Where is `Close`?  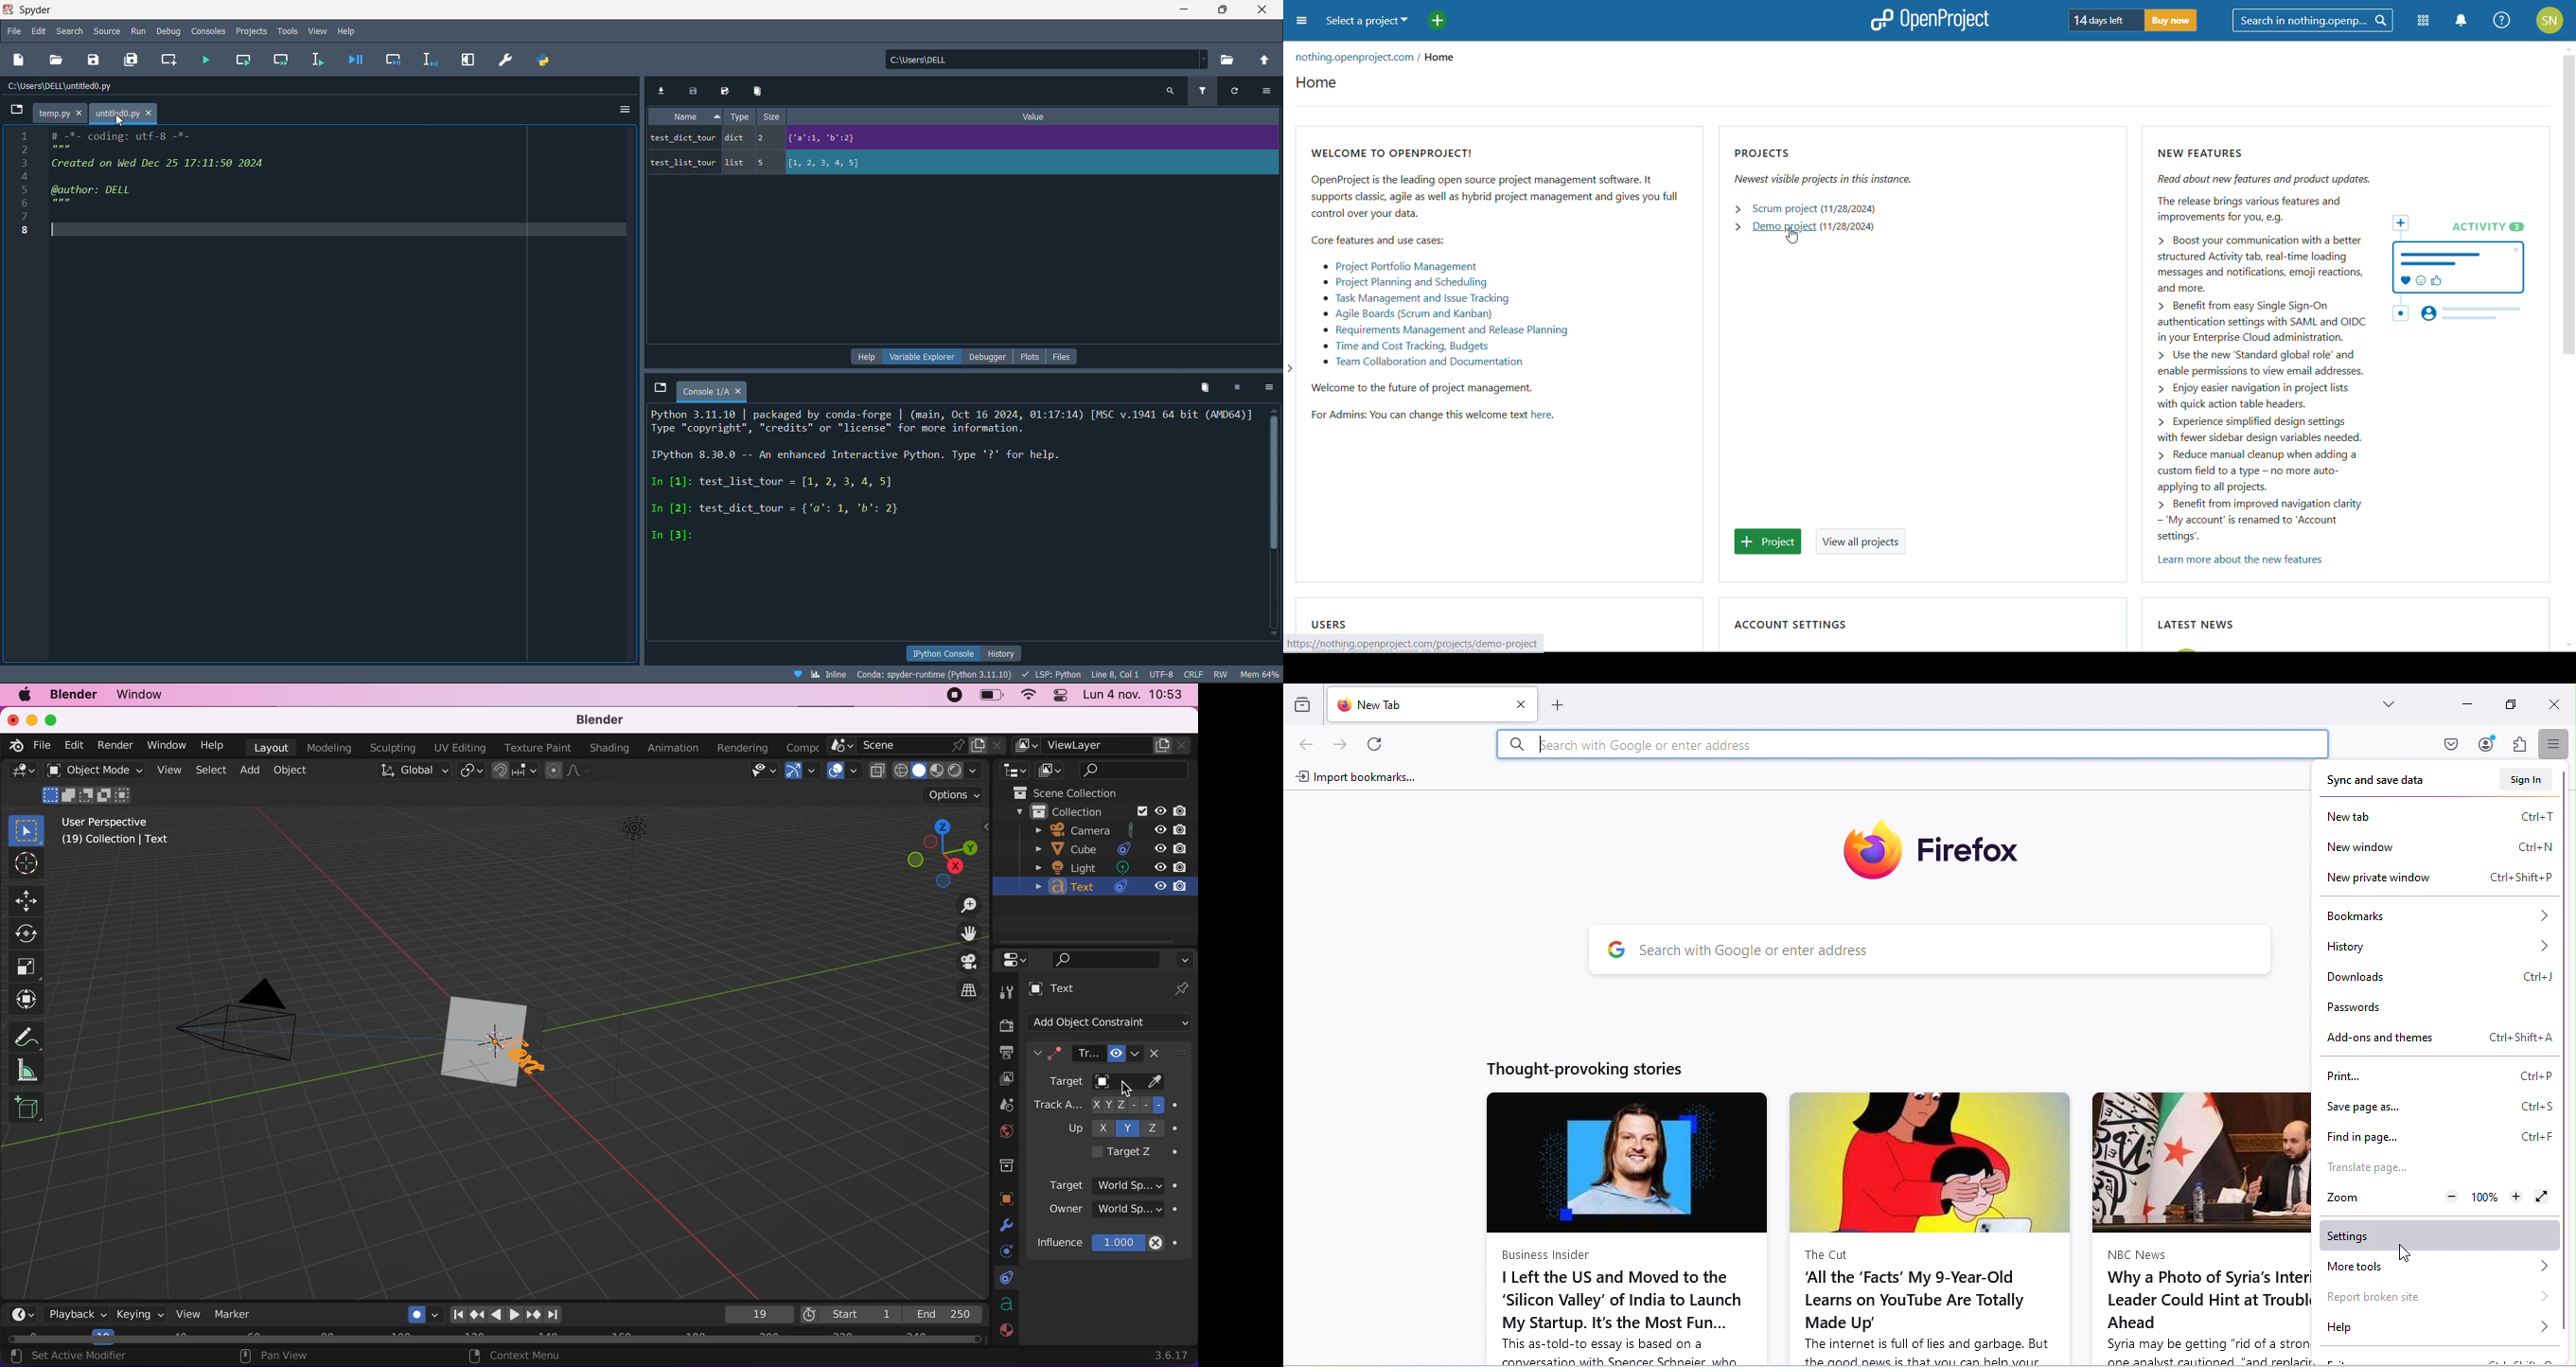 Close is located at coordinates (2554, 703).